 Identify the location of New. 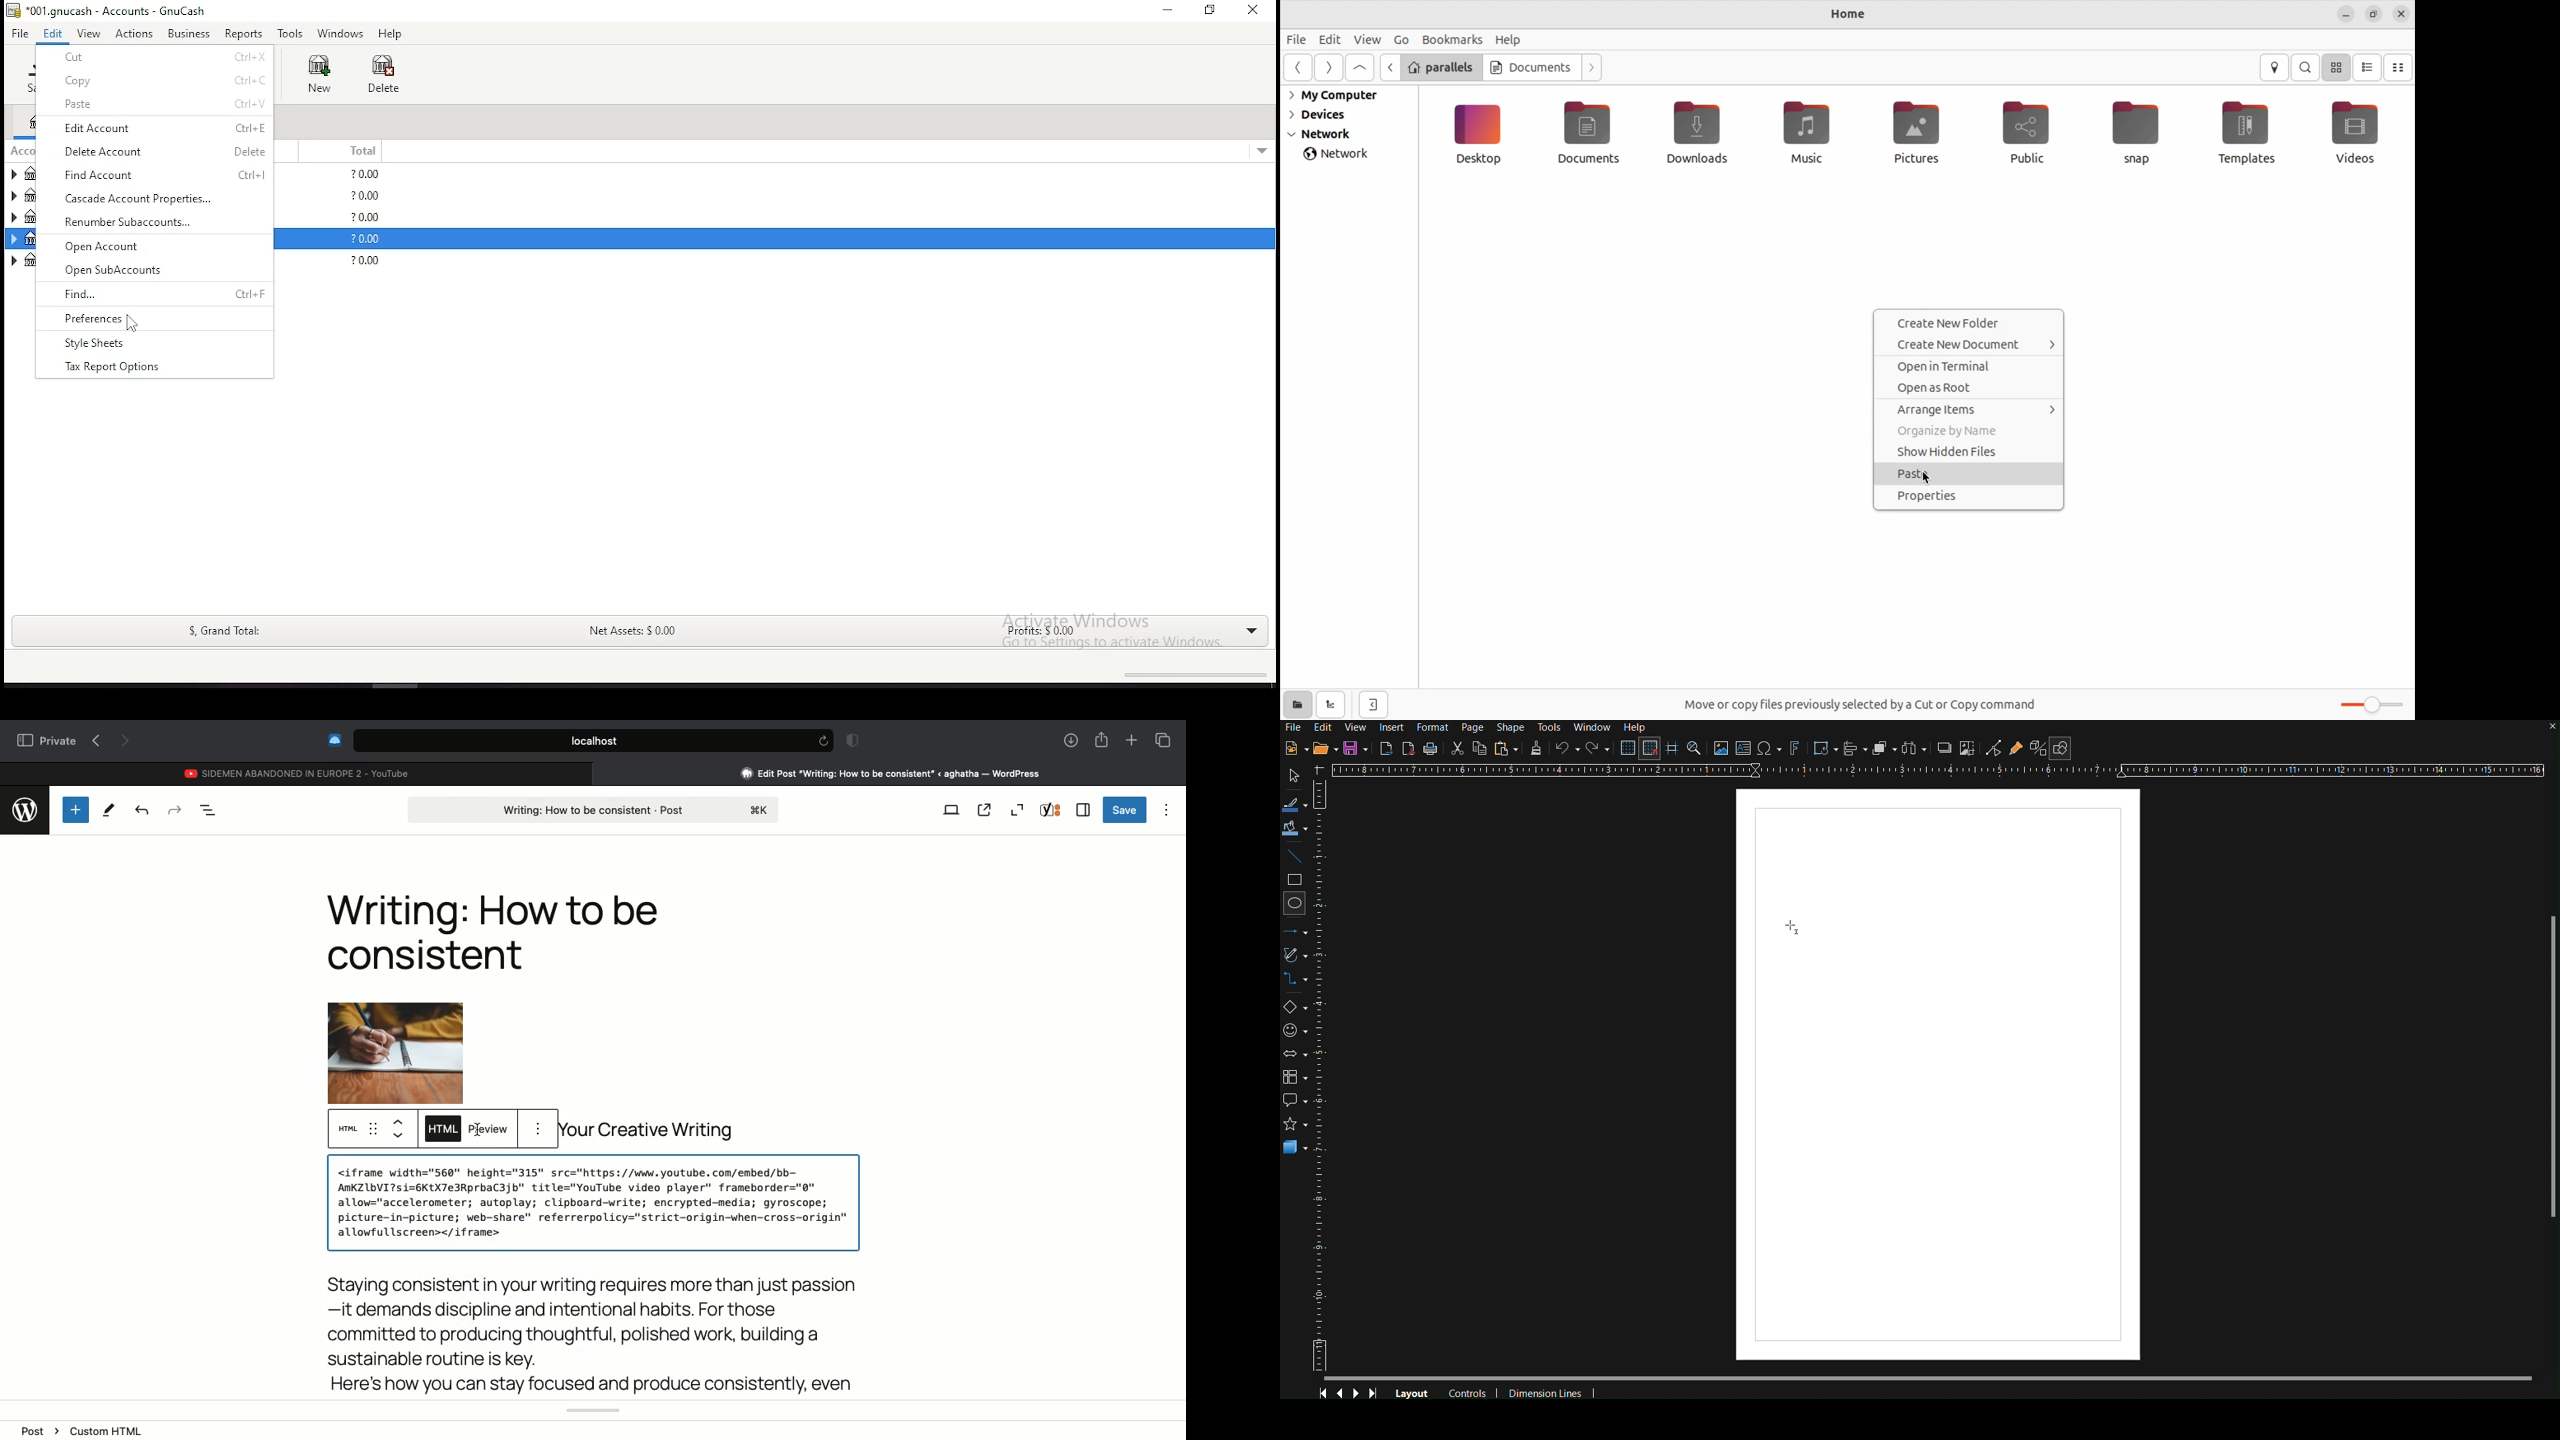
(1293, 749).